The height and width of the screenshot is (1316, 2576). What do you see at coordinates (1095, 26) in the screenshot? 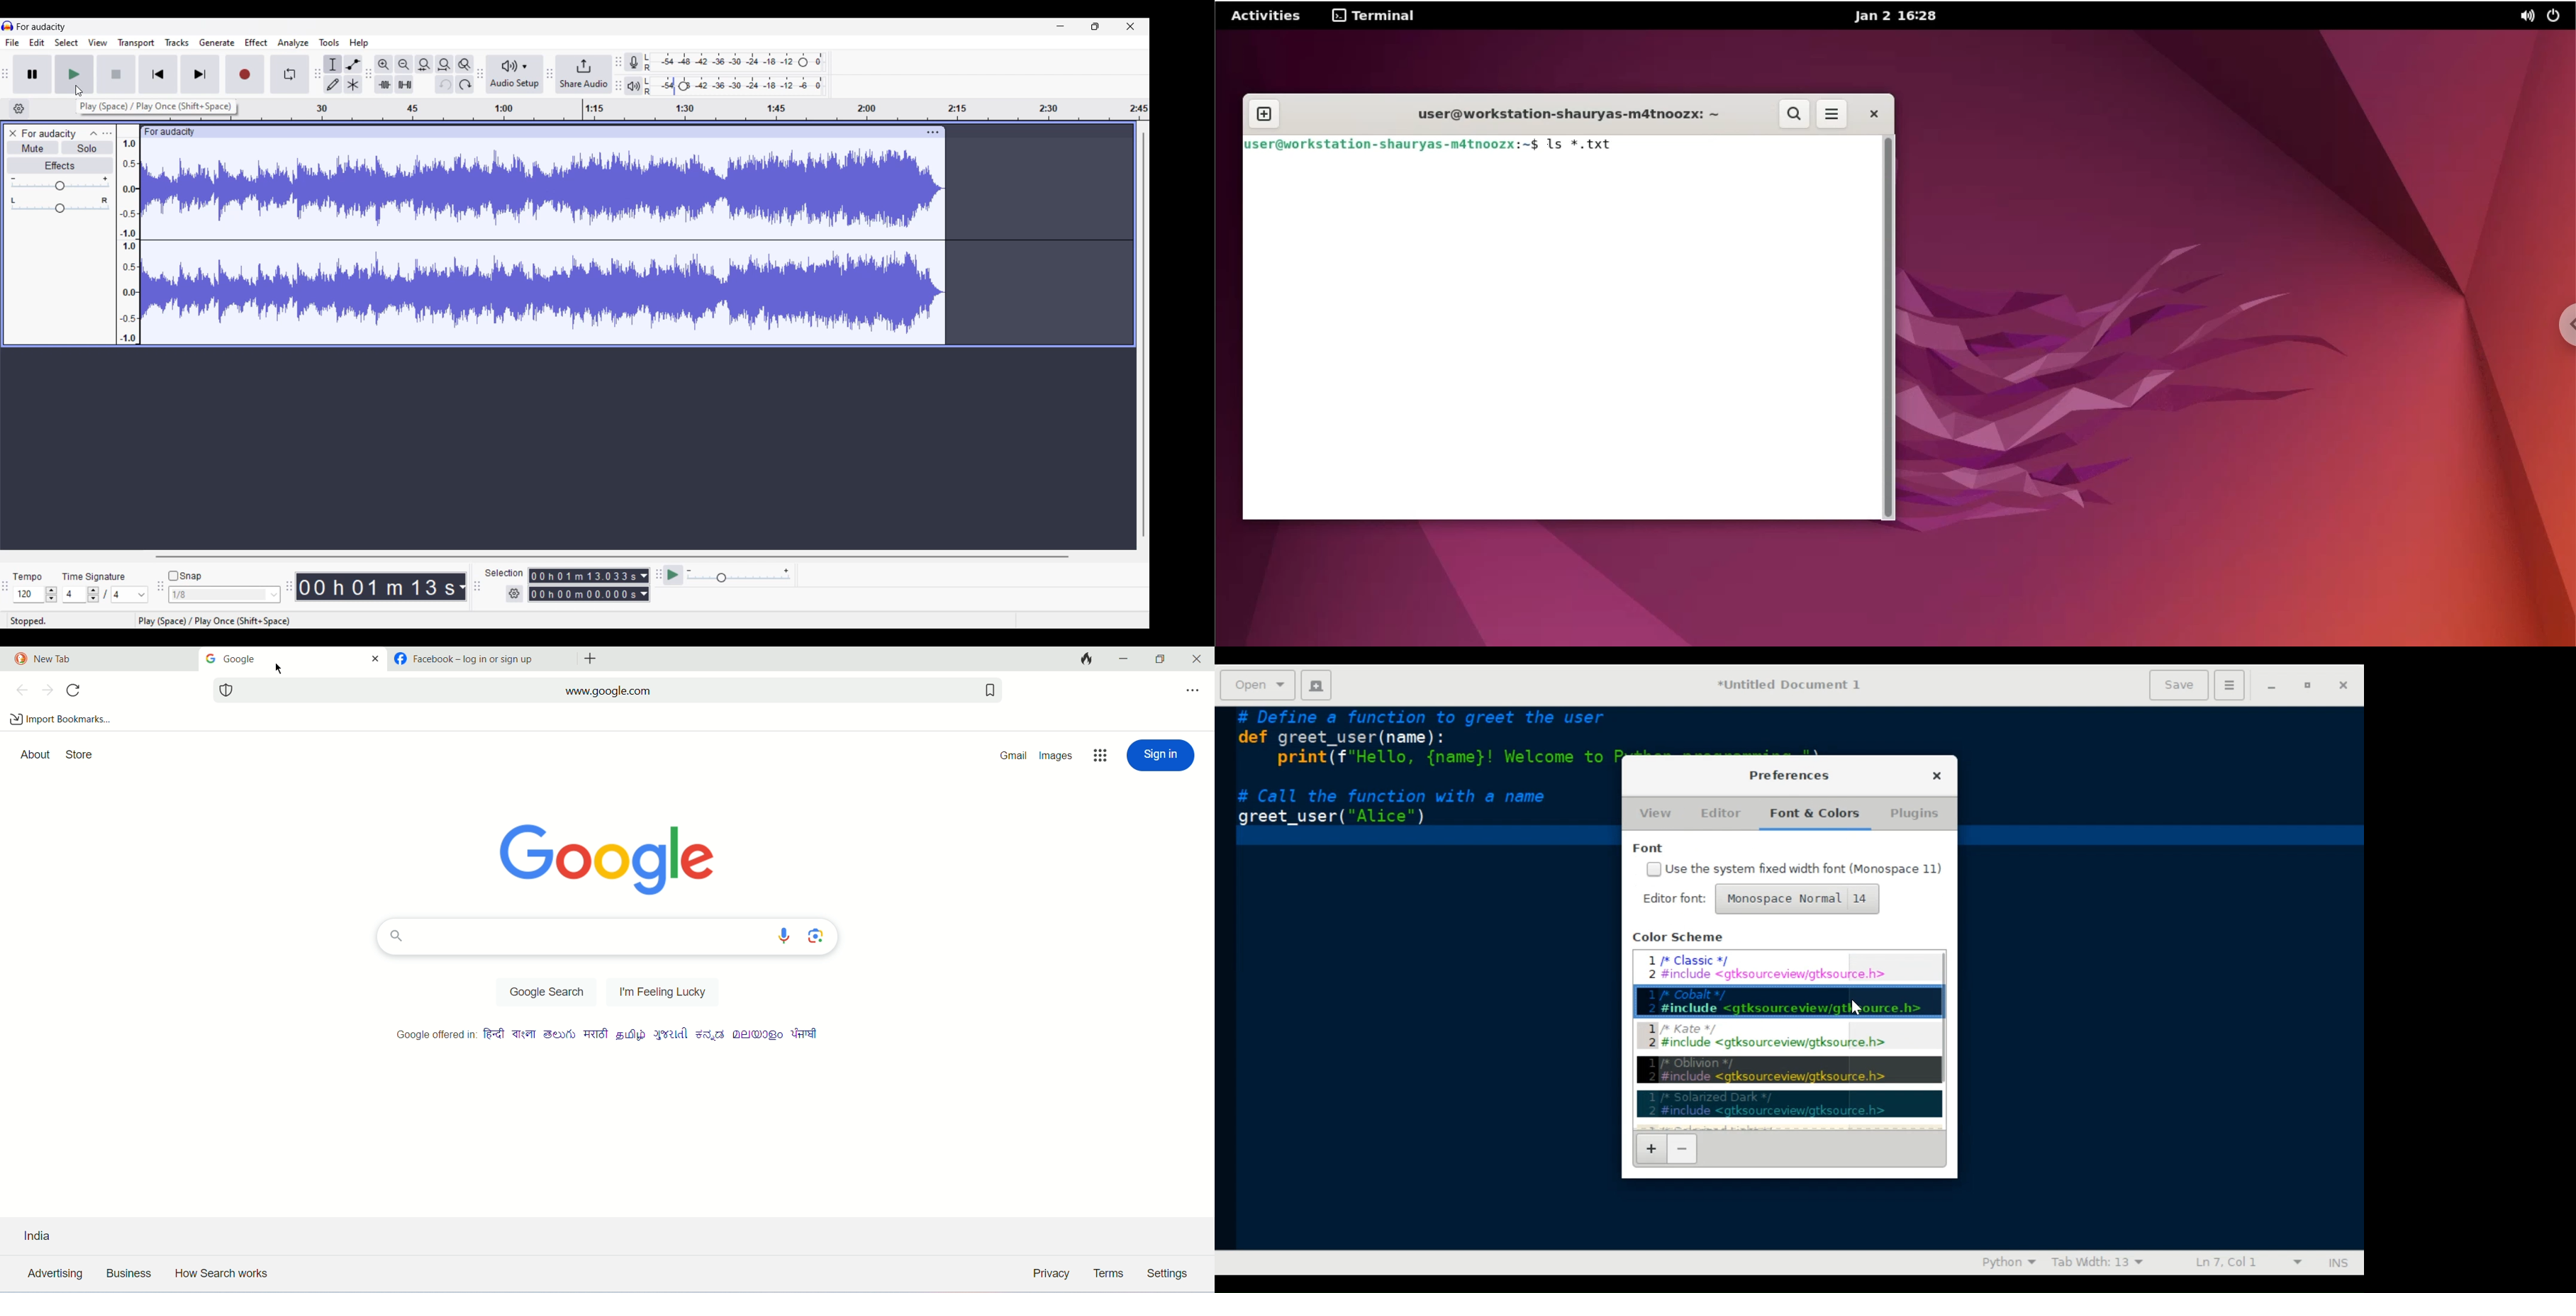
I see `Show in smaller tab` at bounding box center [1095, 26].